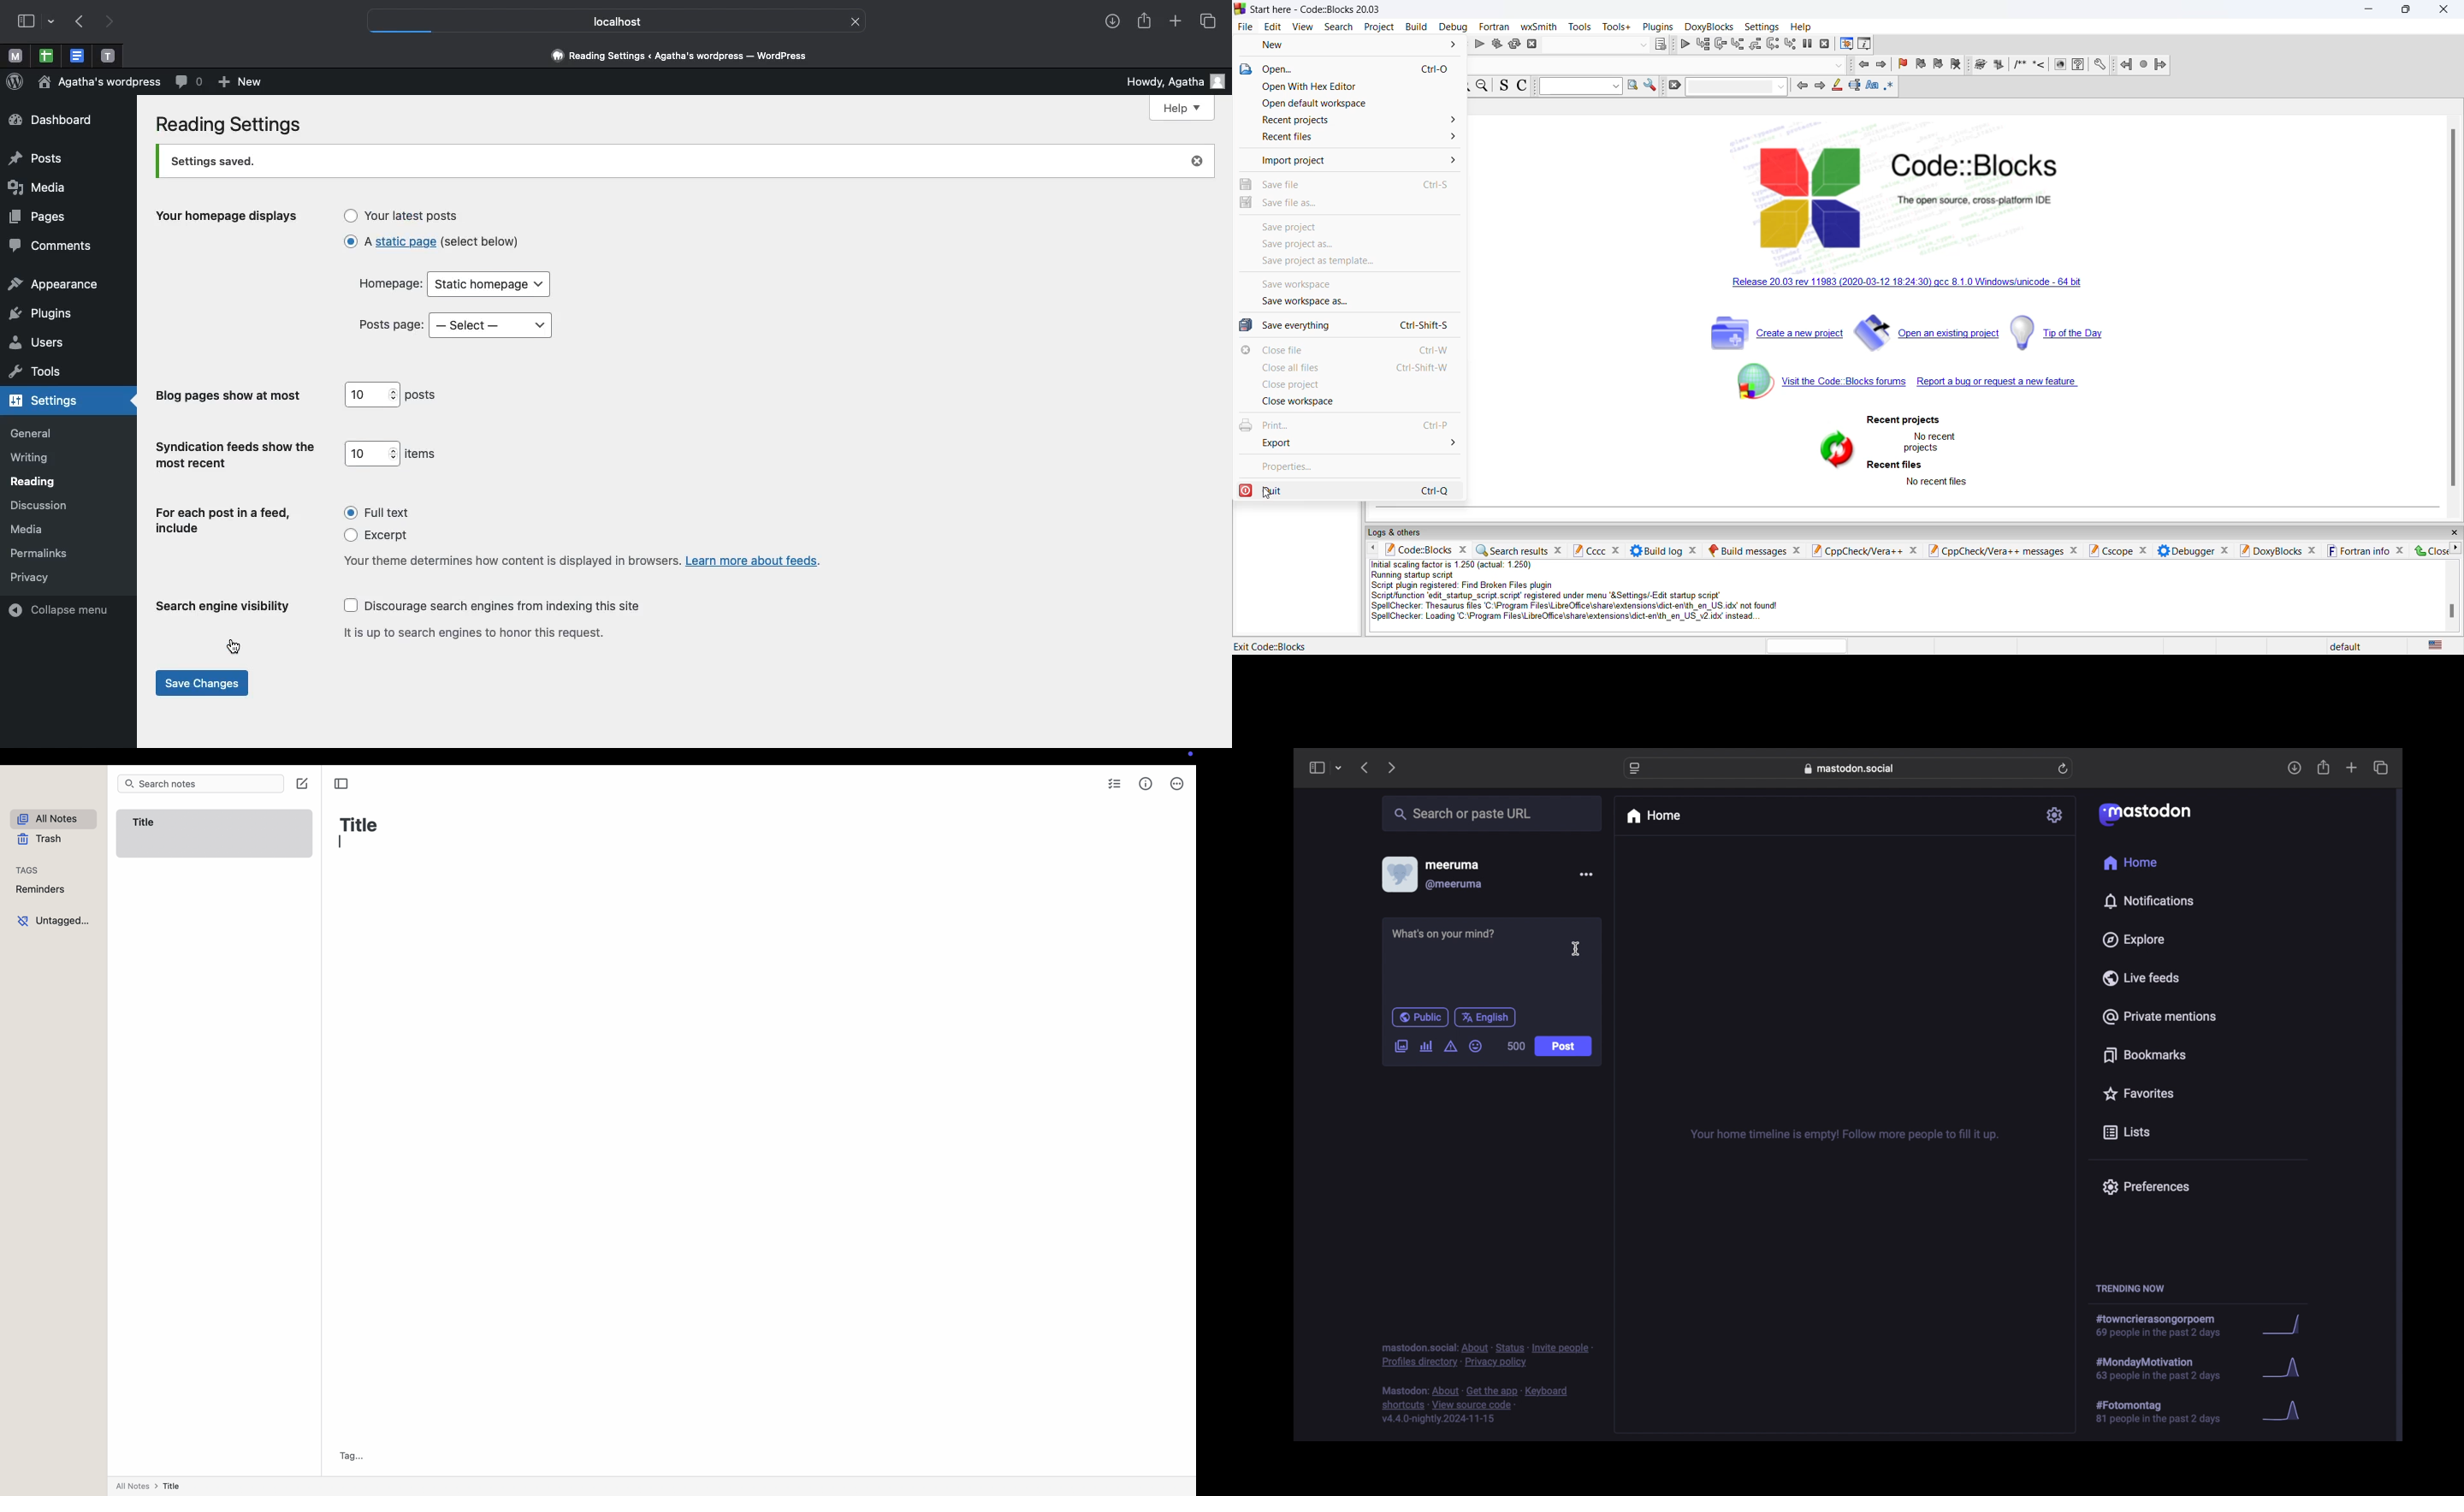 This screenshot has height=1512, width=2464. What do you see at coordinates (152, 1486) in the screenshot?
I see `all notes > title` at bounding box center [152, 1486].